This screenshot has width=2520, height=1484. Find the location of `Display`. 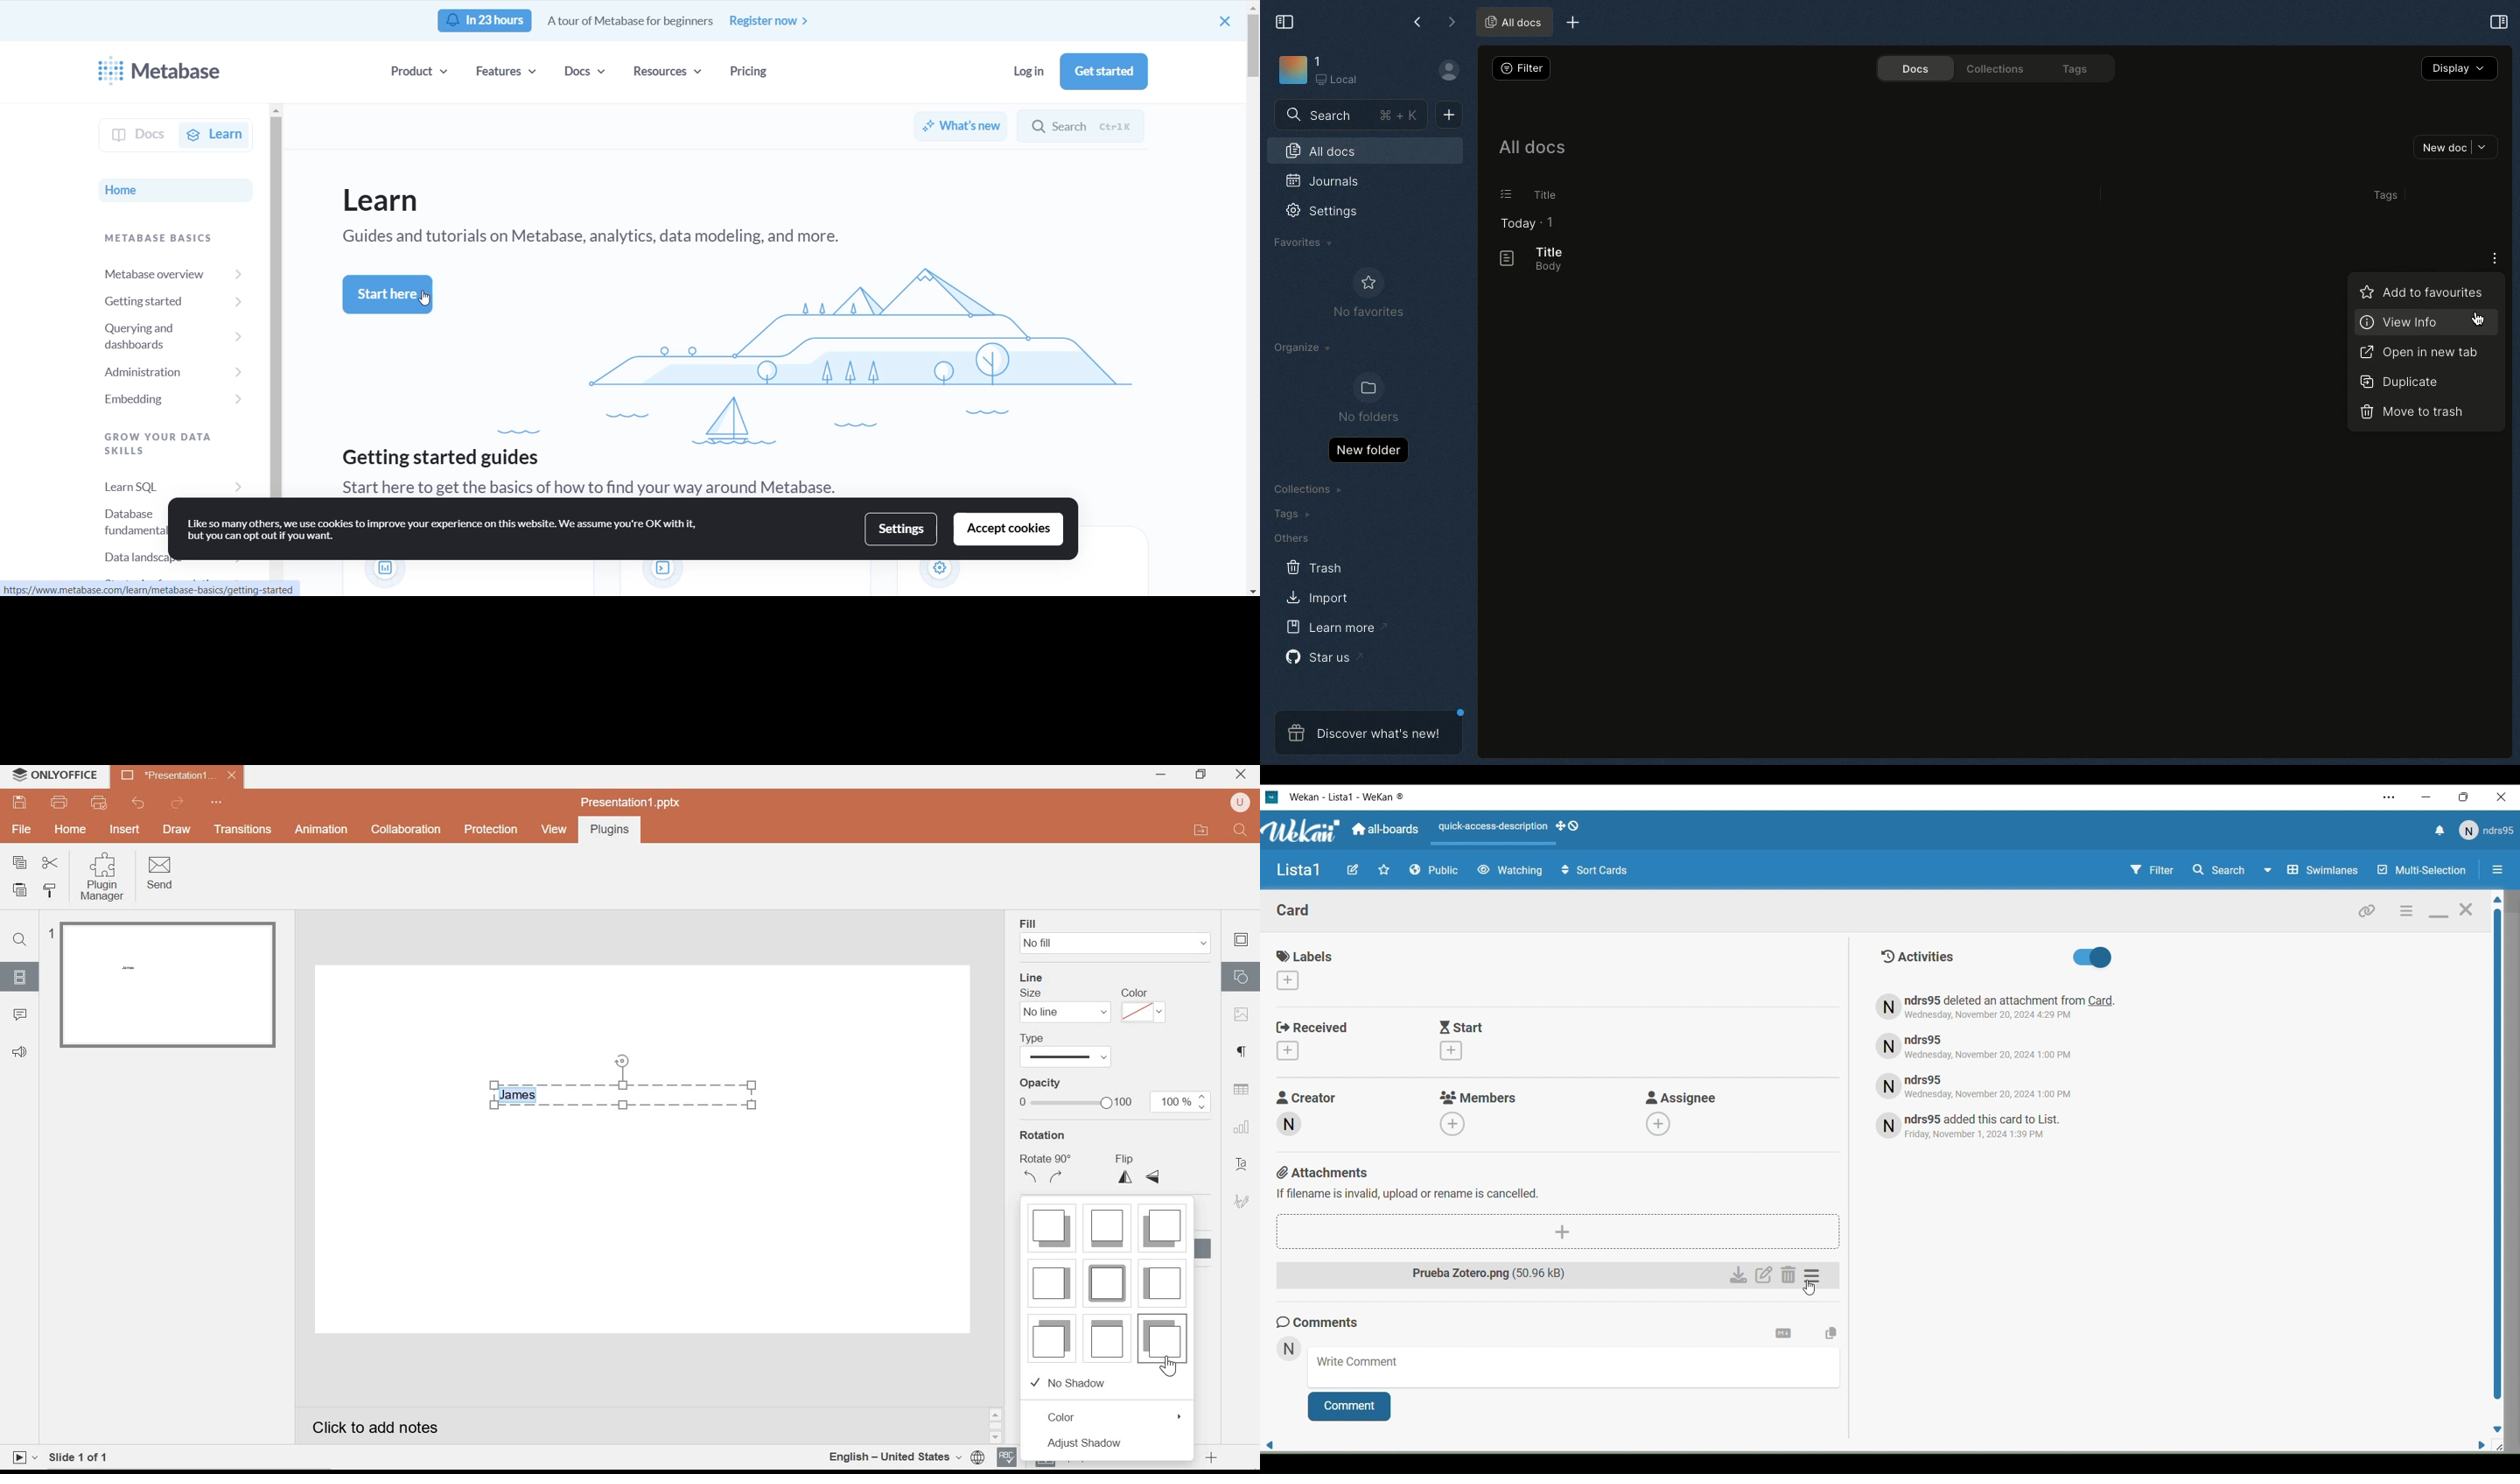

Display is located at coordinates (2460, 67).